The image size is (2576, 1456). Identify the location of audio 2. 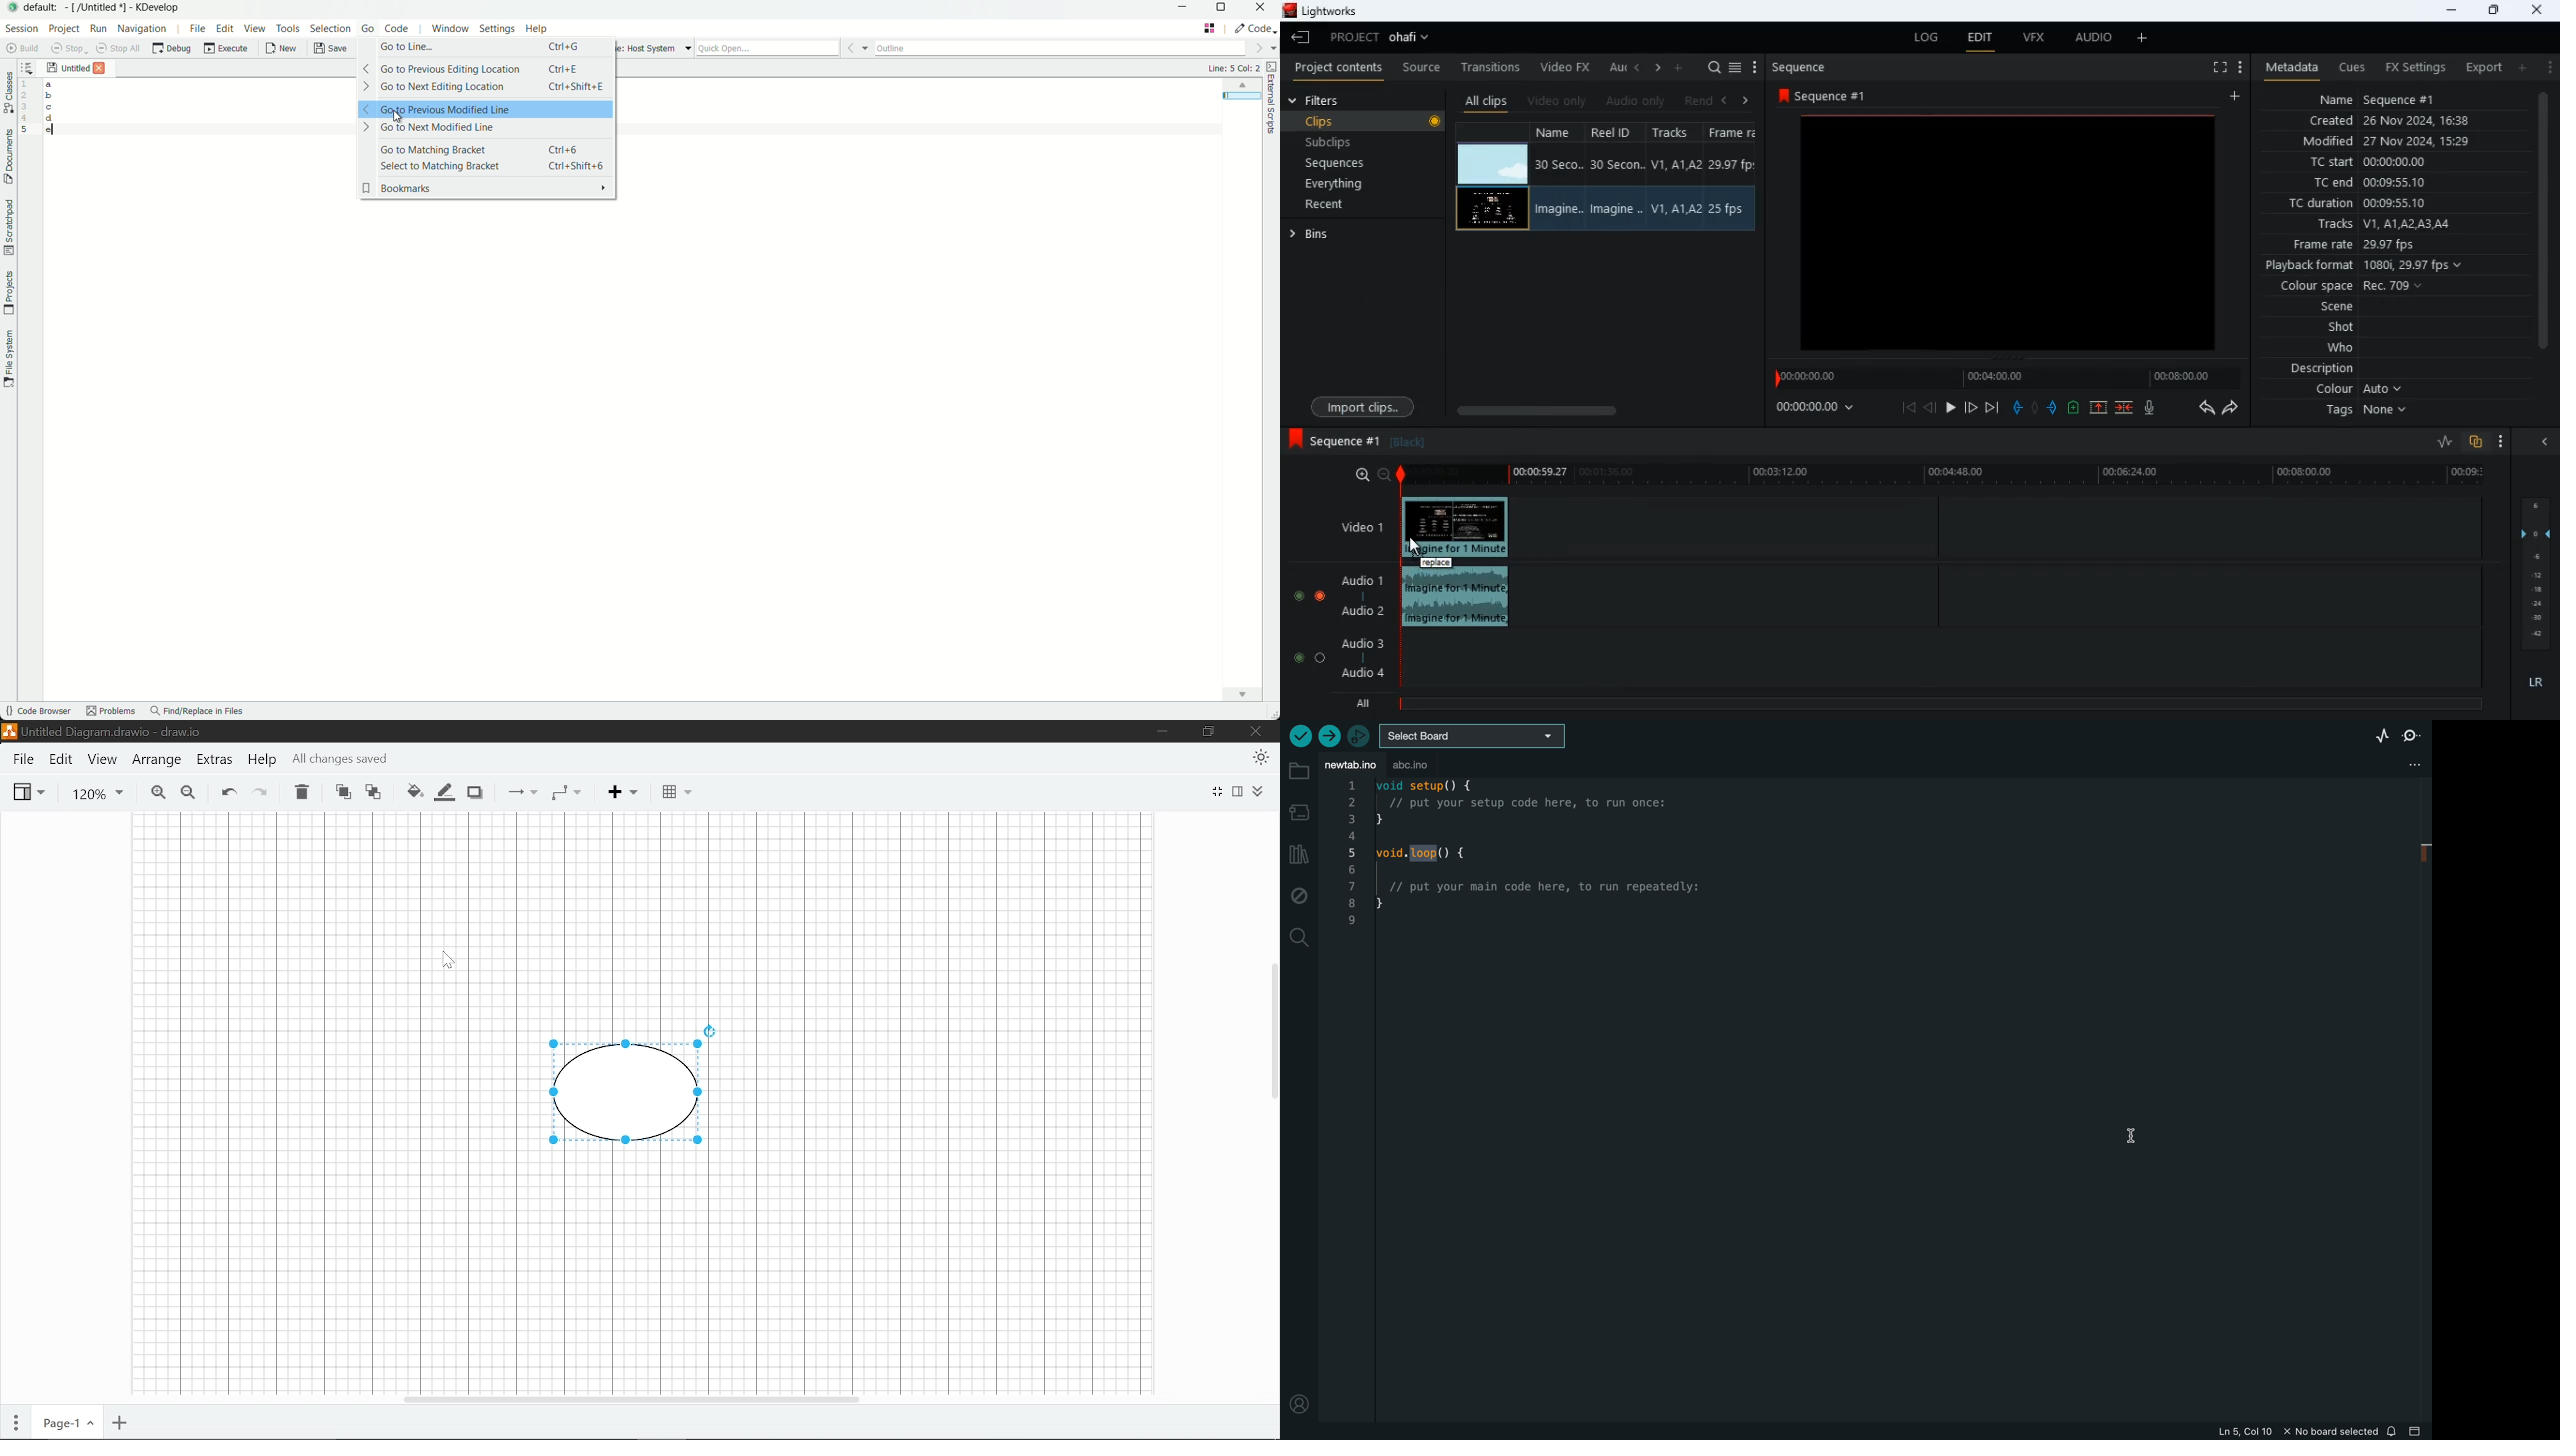
(1358, 613).